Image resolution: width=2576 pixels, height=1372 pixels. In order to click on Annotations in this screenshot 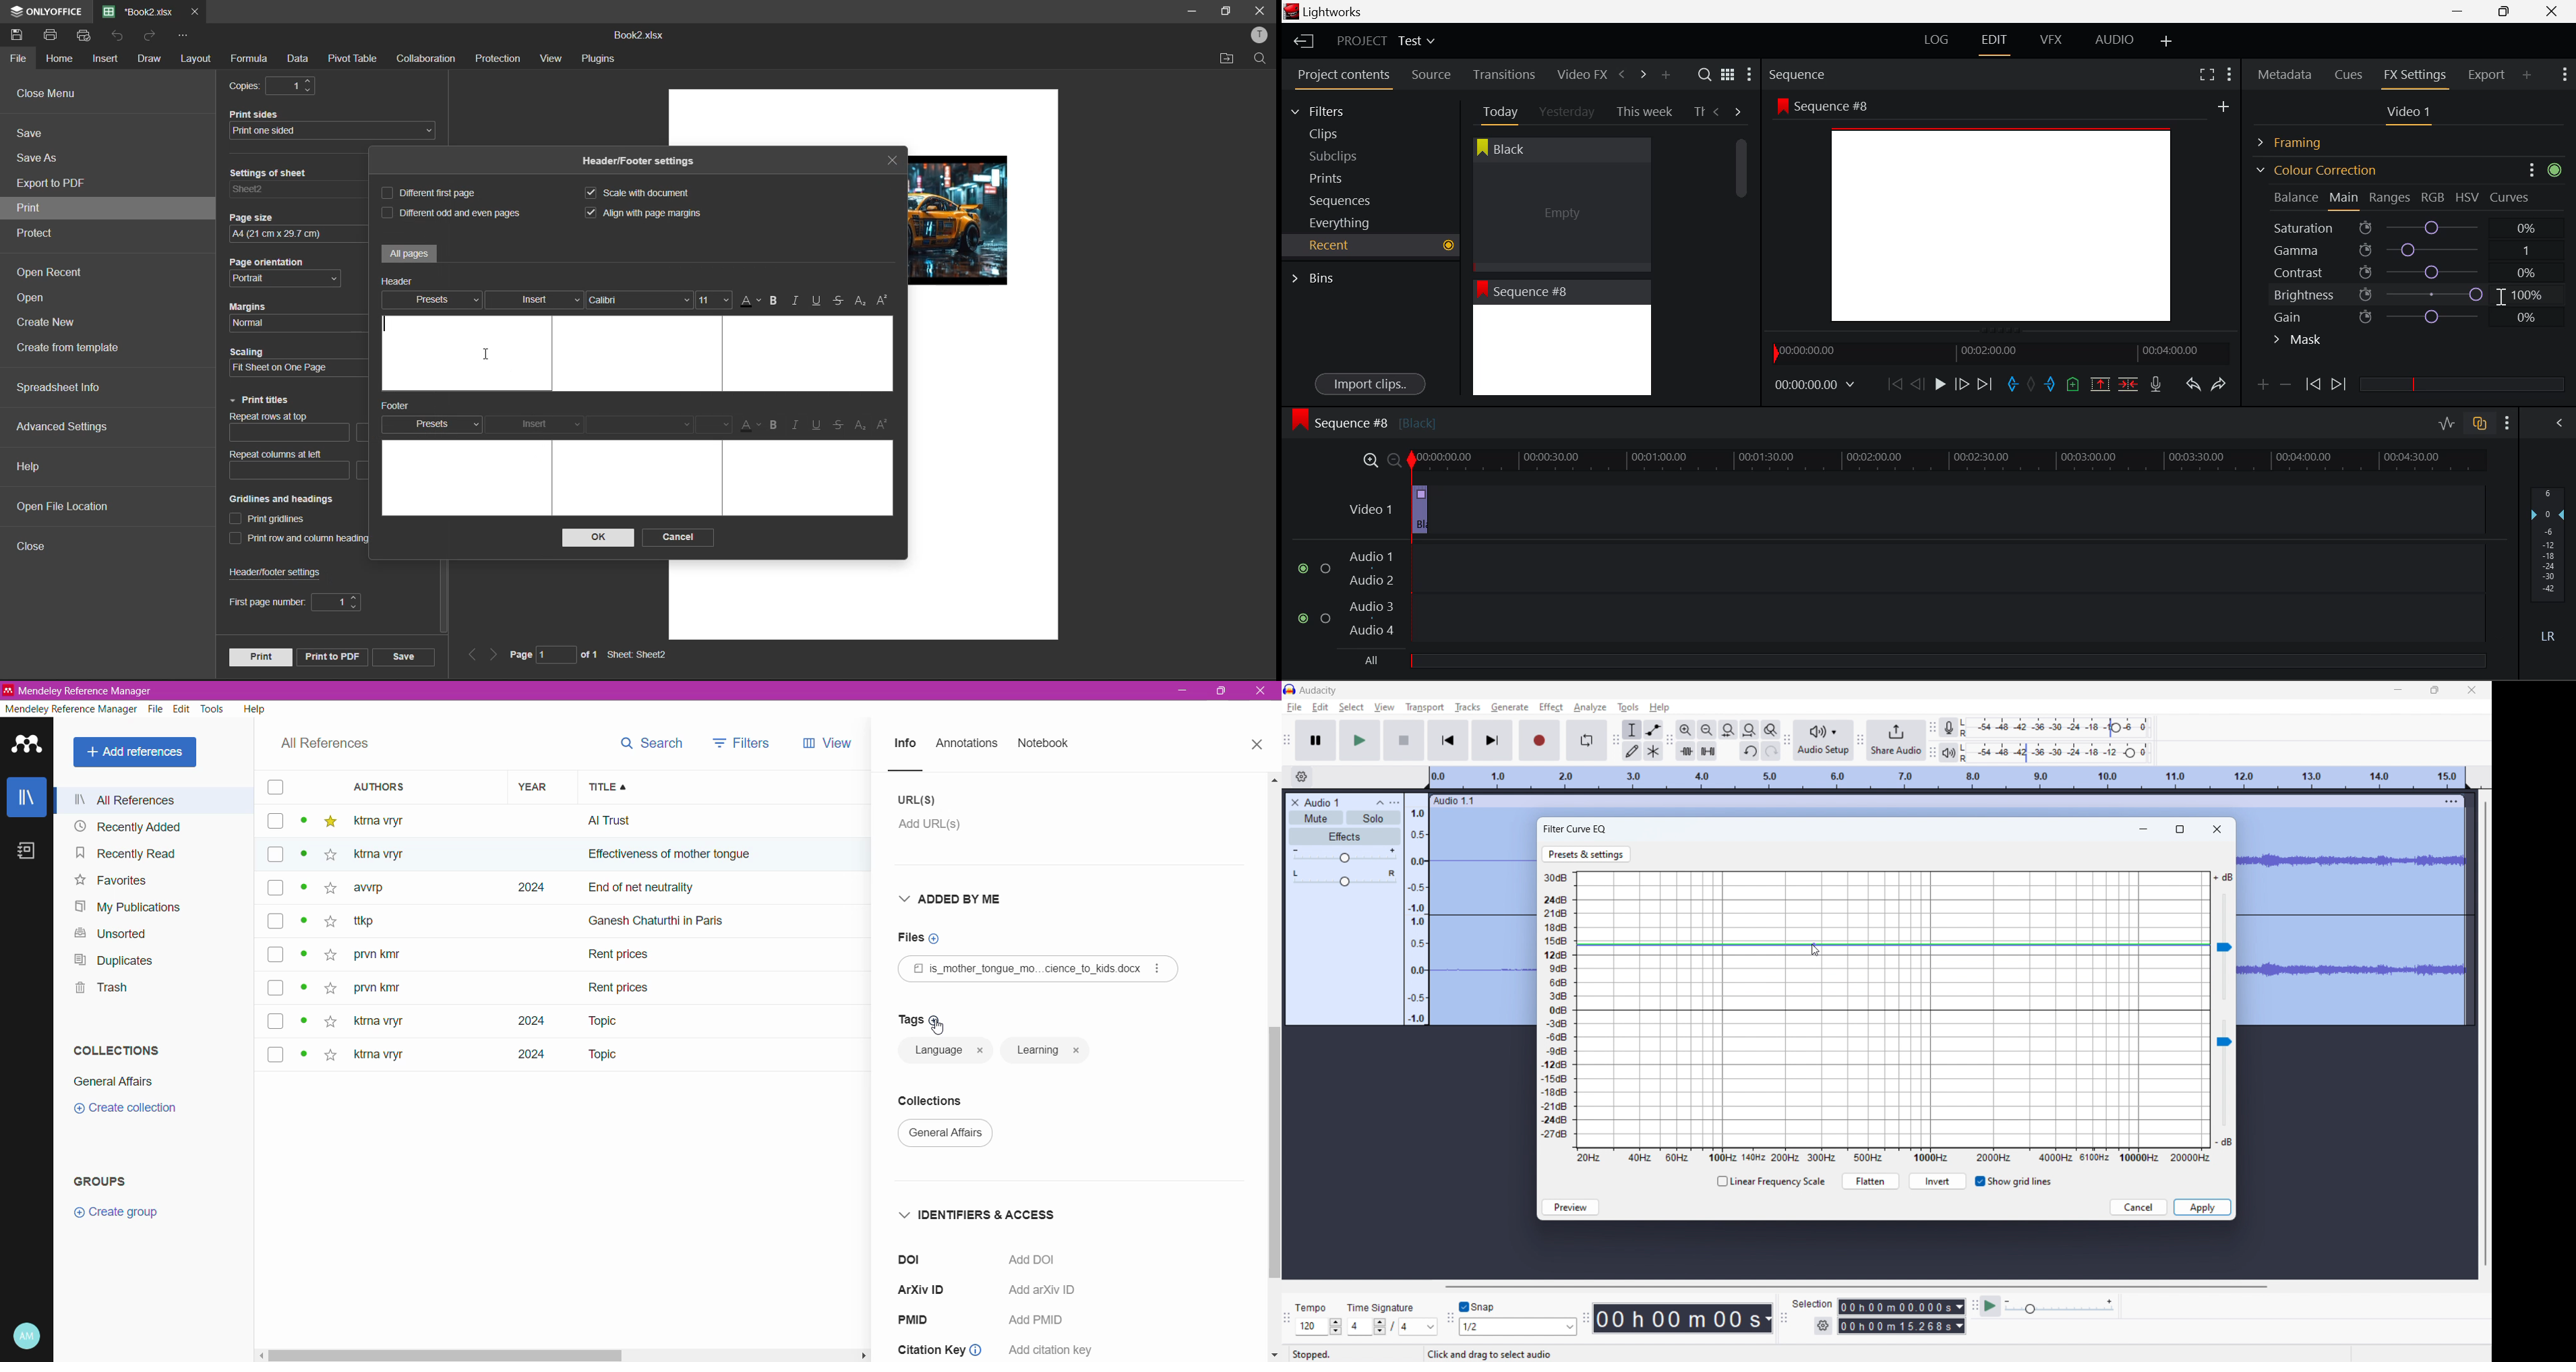, I will do `click(967, 744)`.